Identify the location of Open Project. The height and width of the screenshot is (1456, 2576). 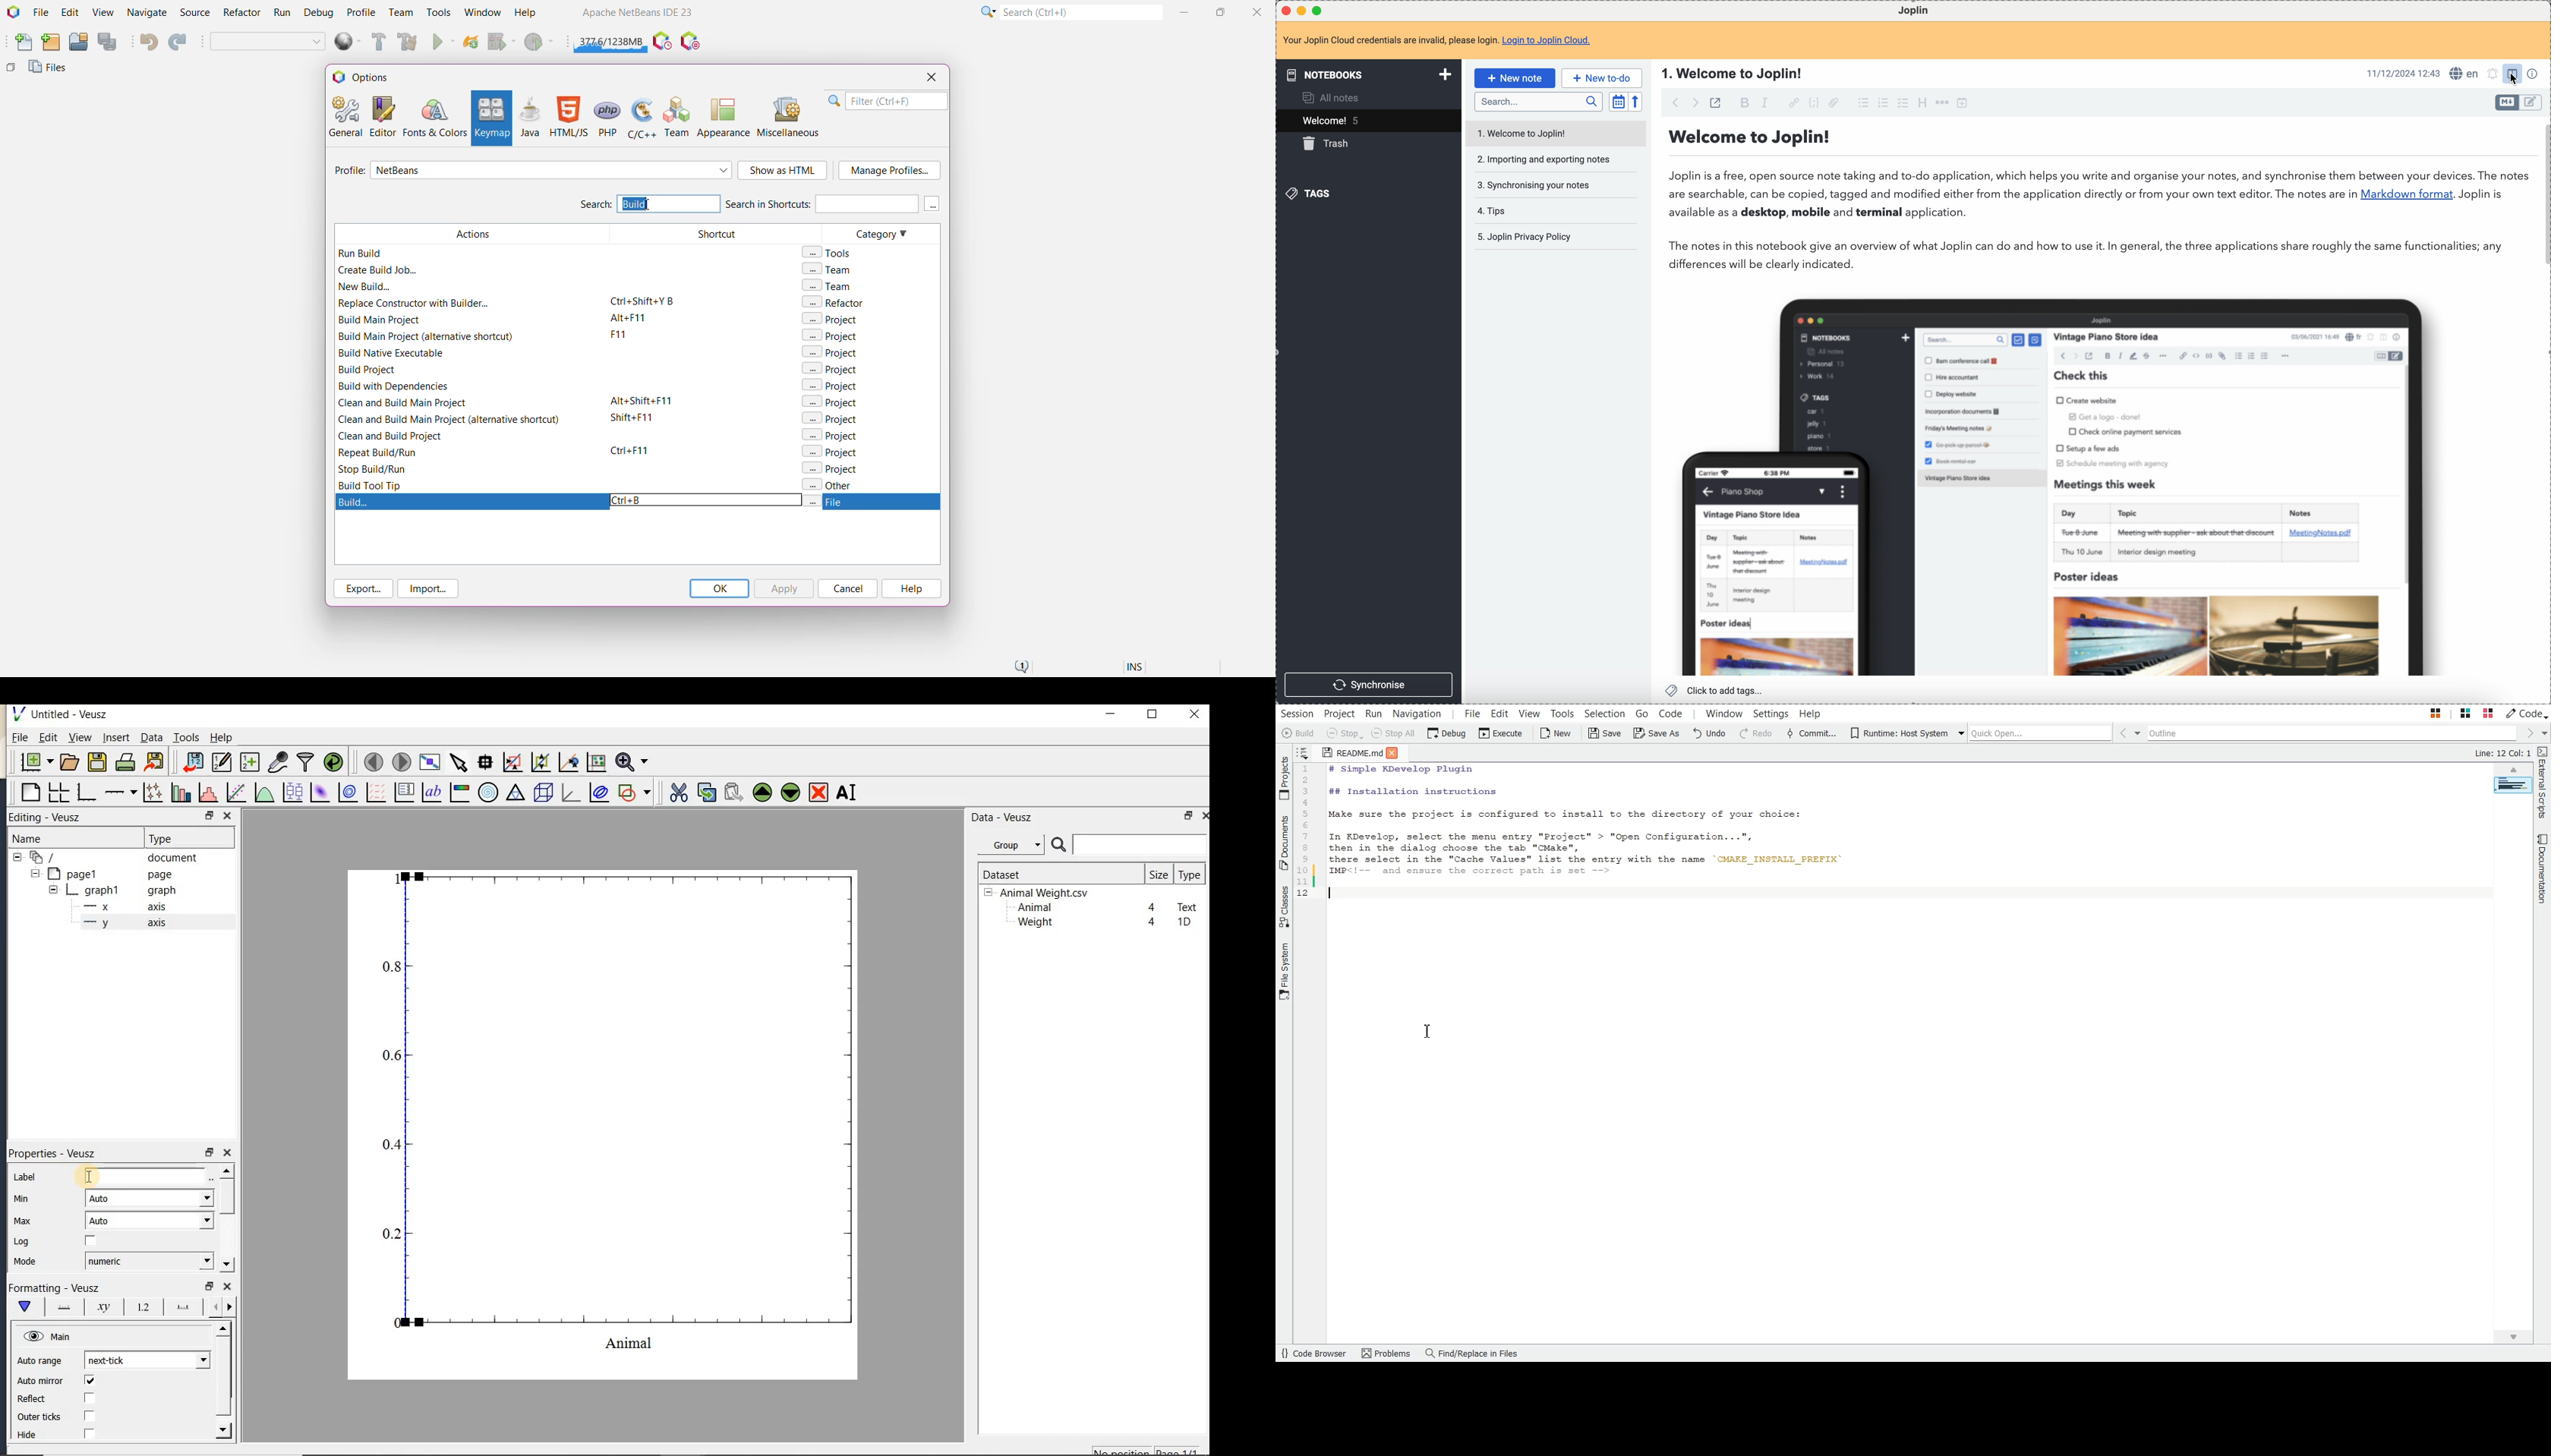
(78, 43).